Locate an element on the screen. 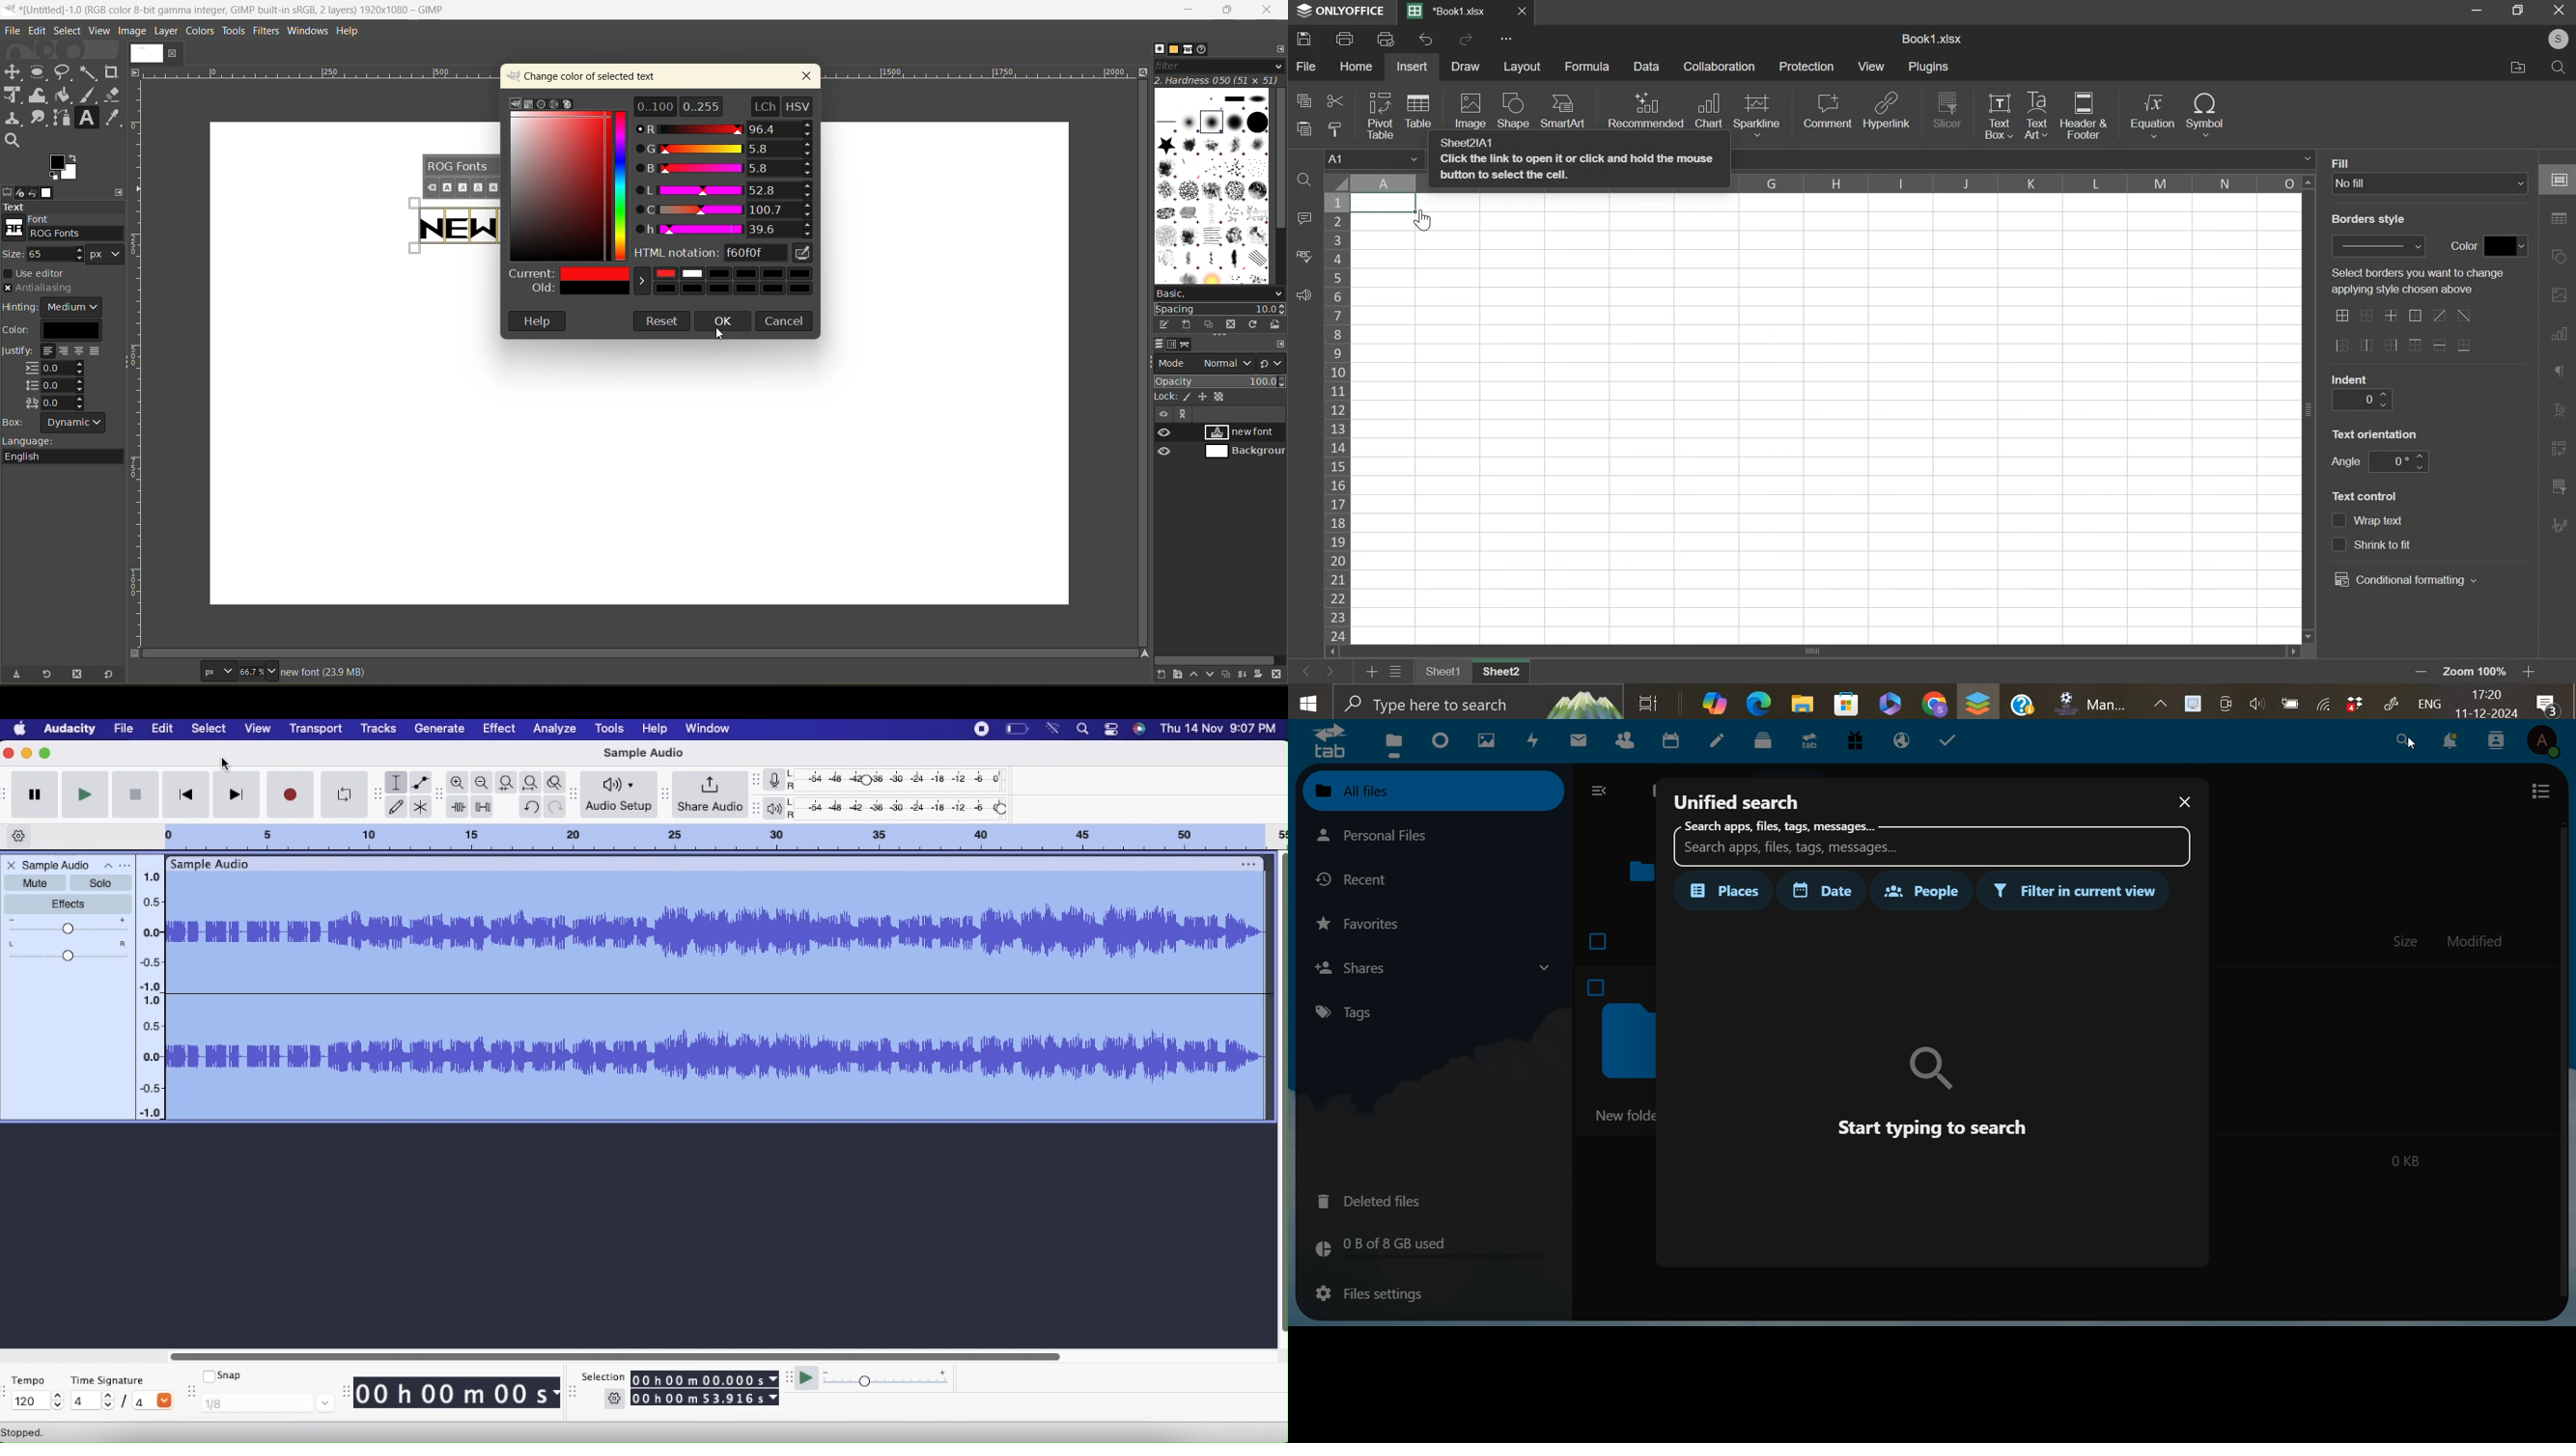  File is located at coordinates (124, 728).